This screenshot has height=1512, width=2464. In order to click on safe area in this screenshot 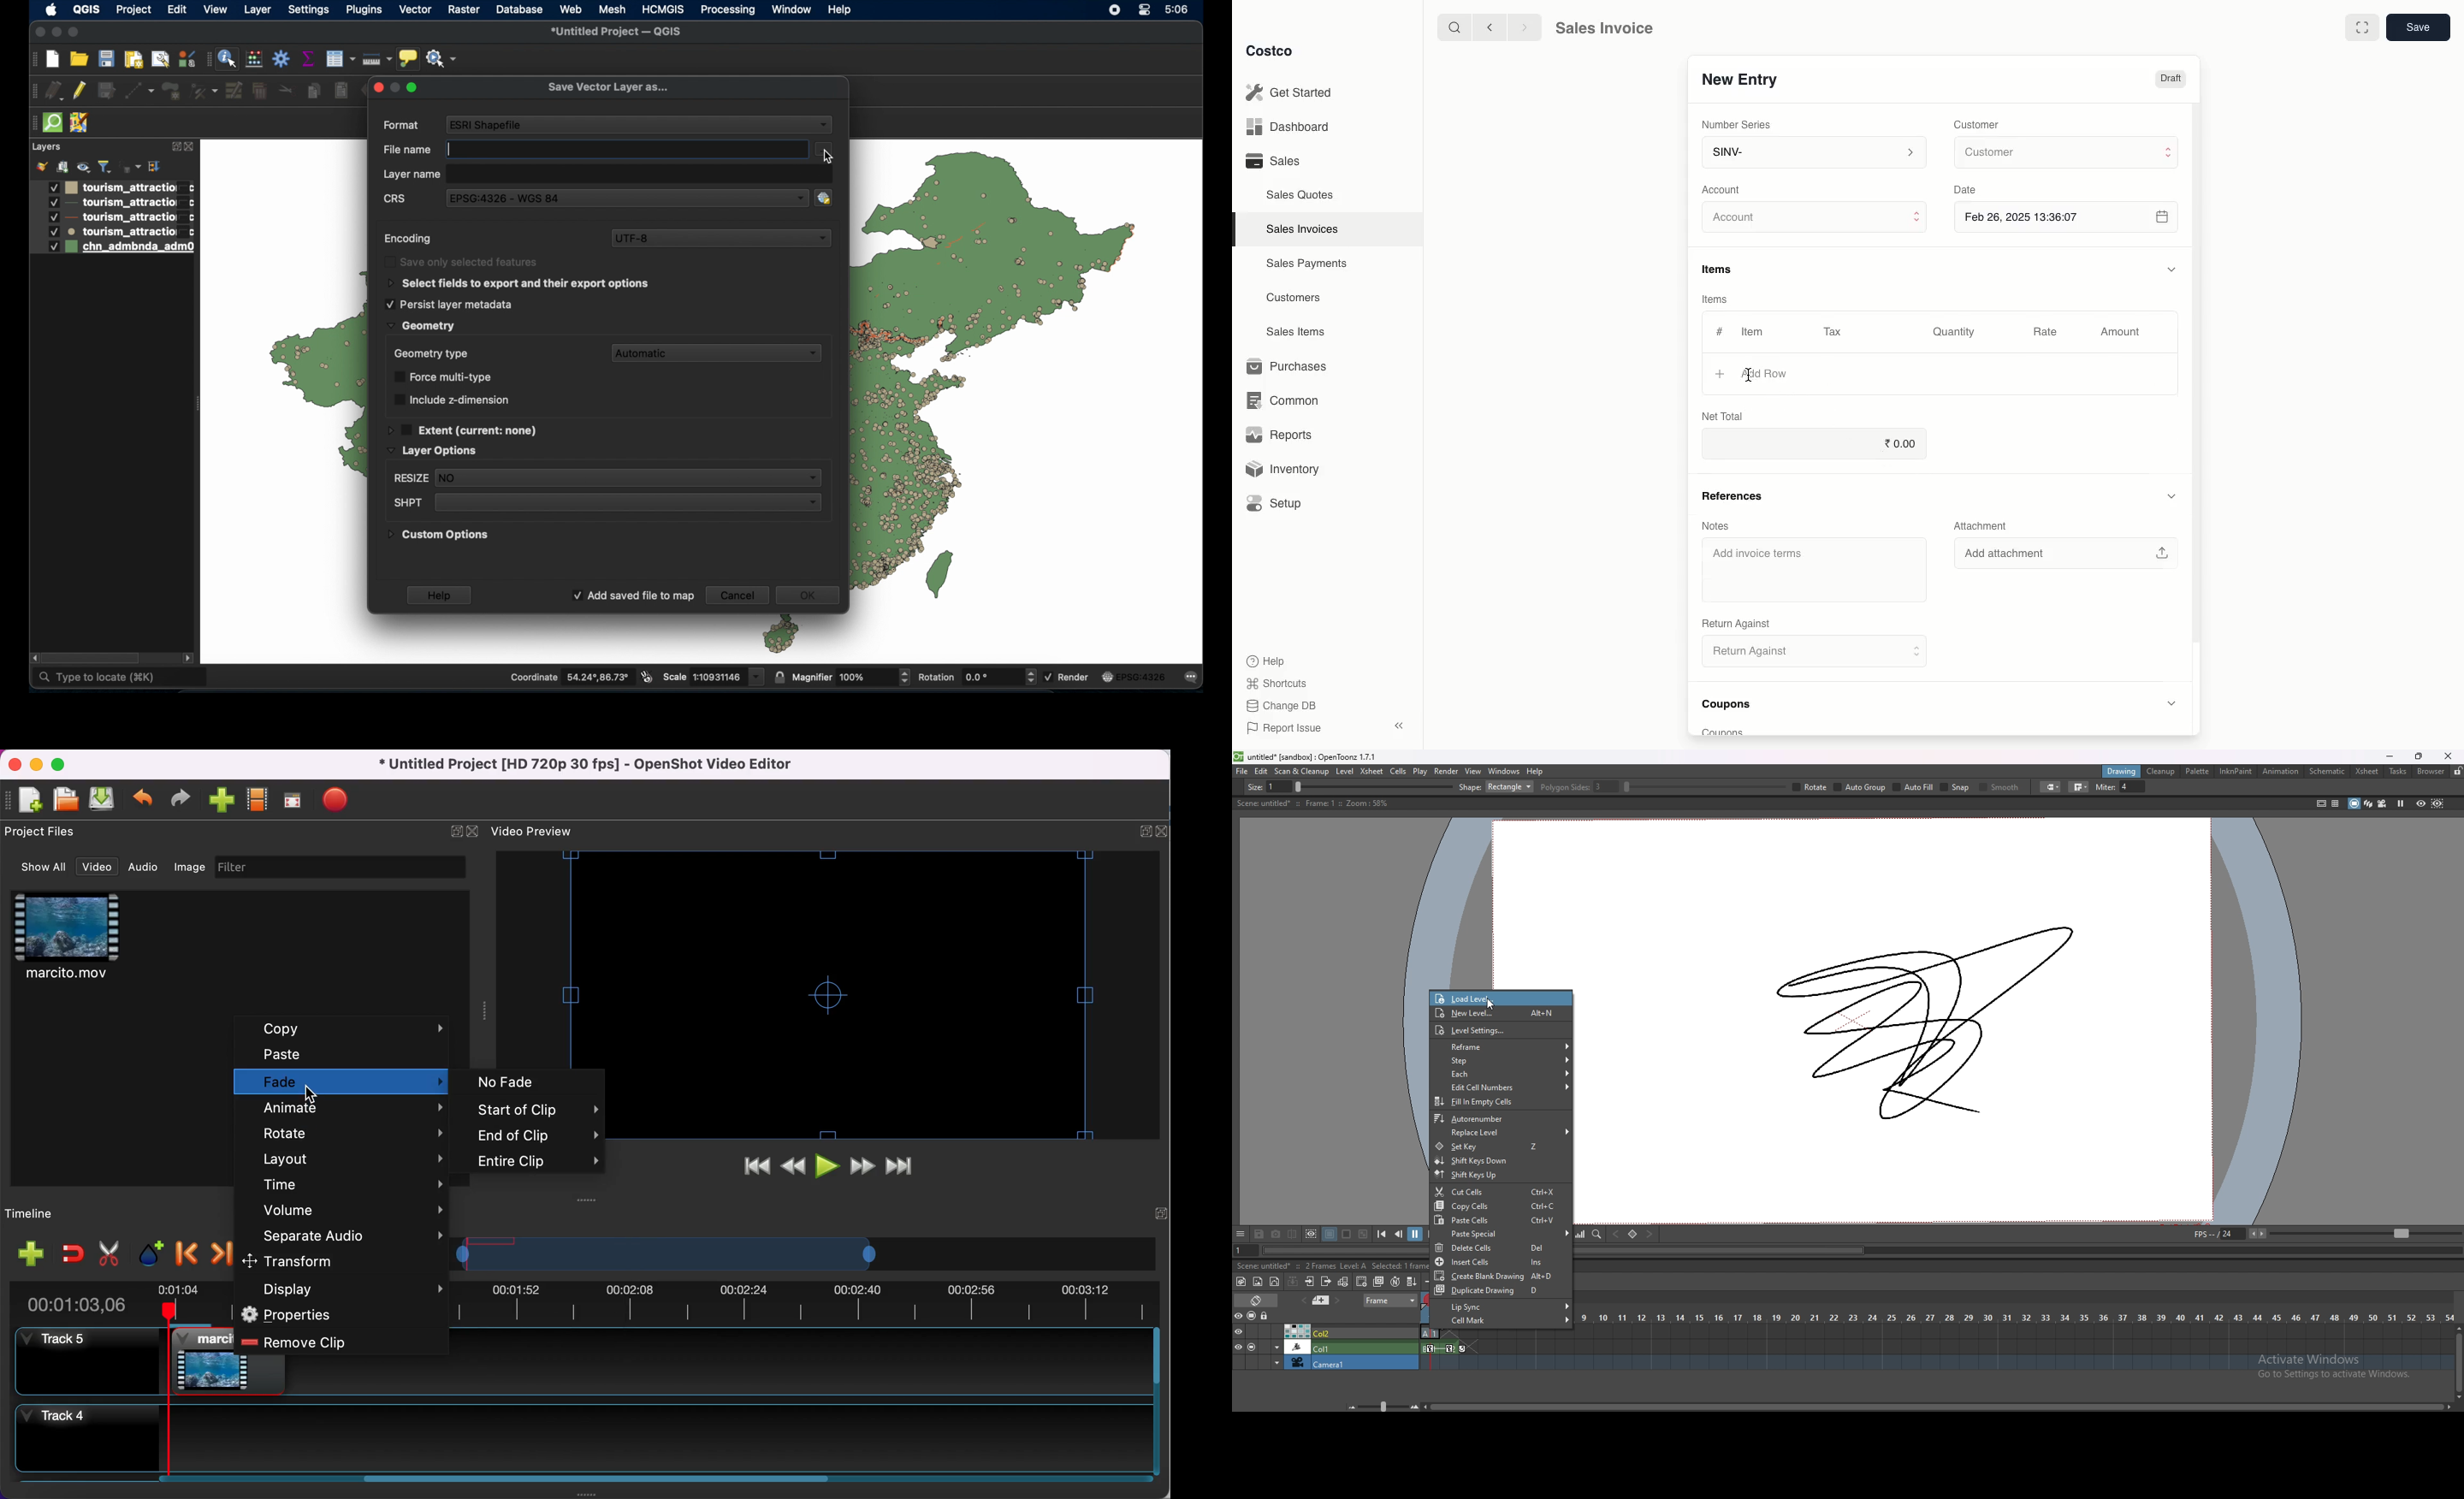, I will do `click(2321, 803)`.